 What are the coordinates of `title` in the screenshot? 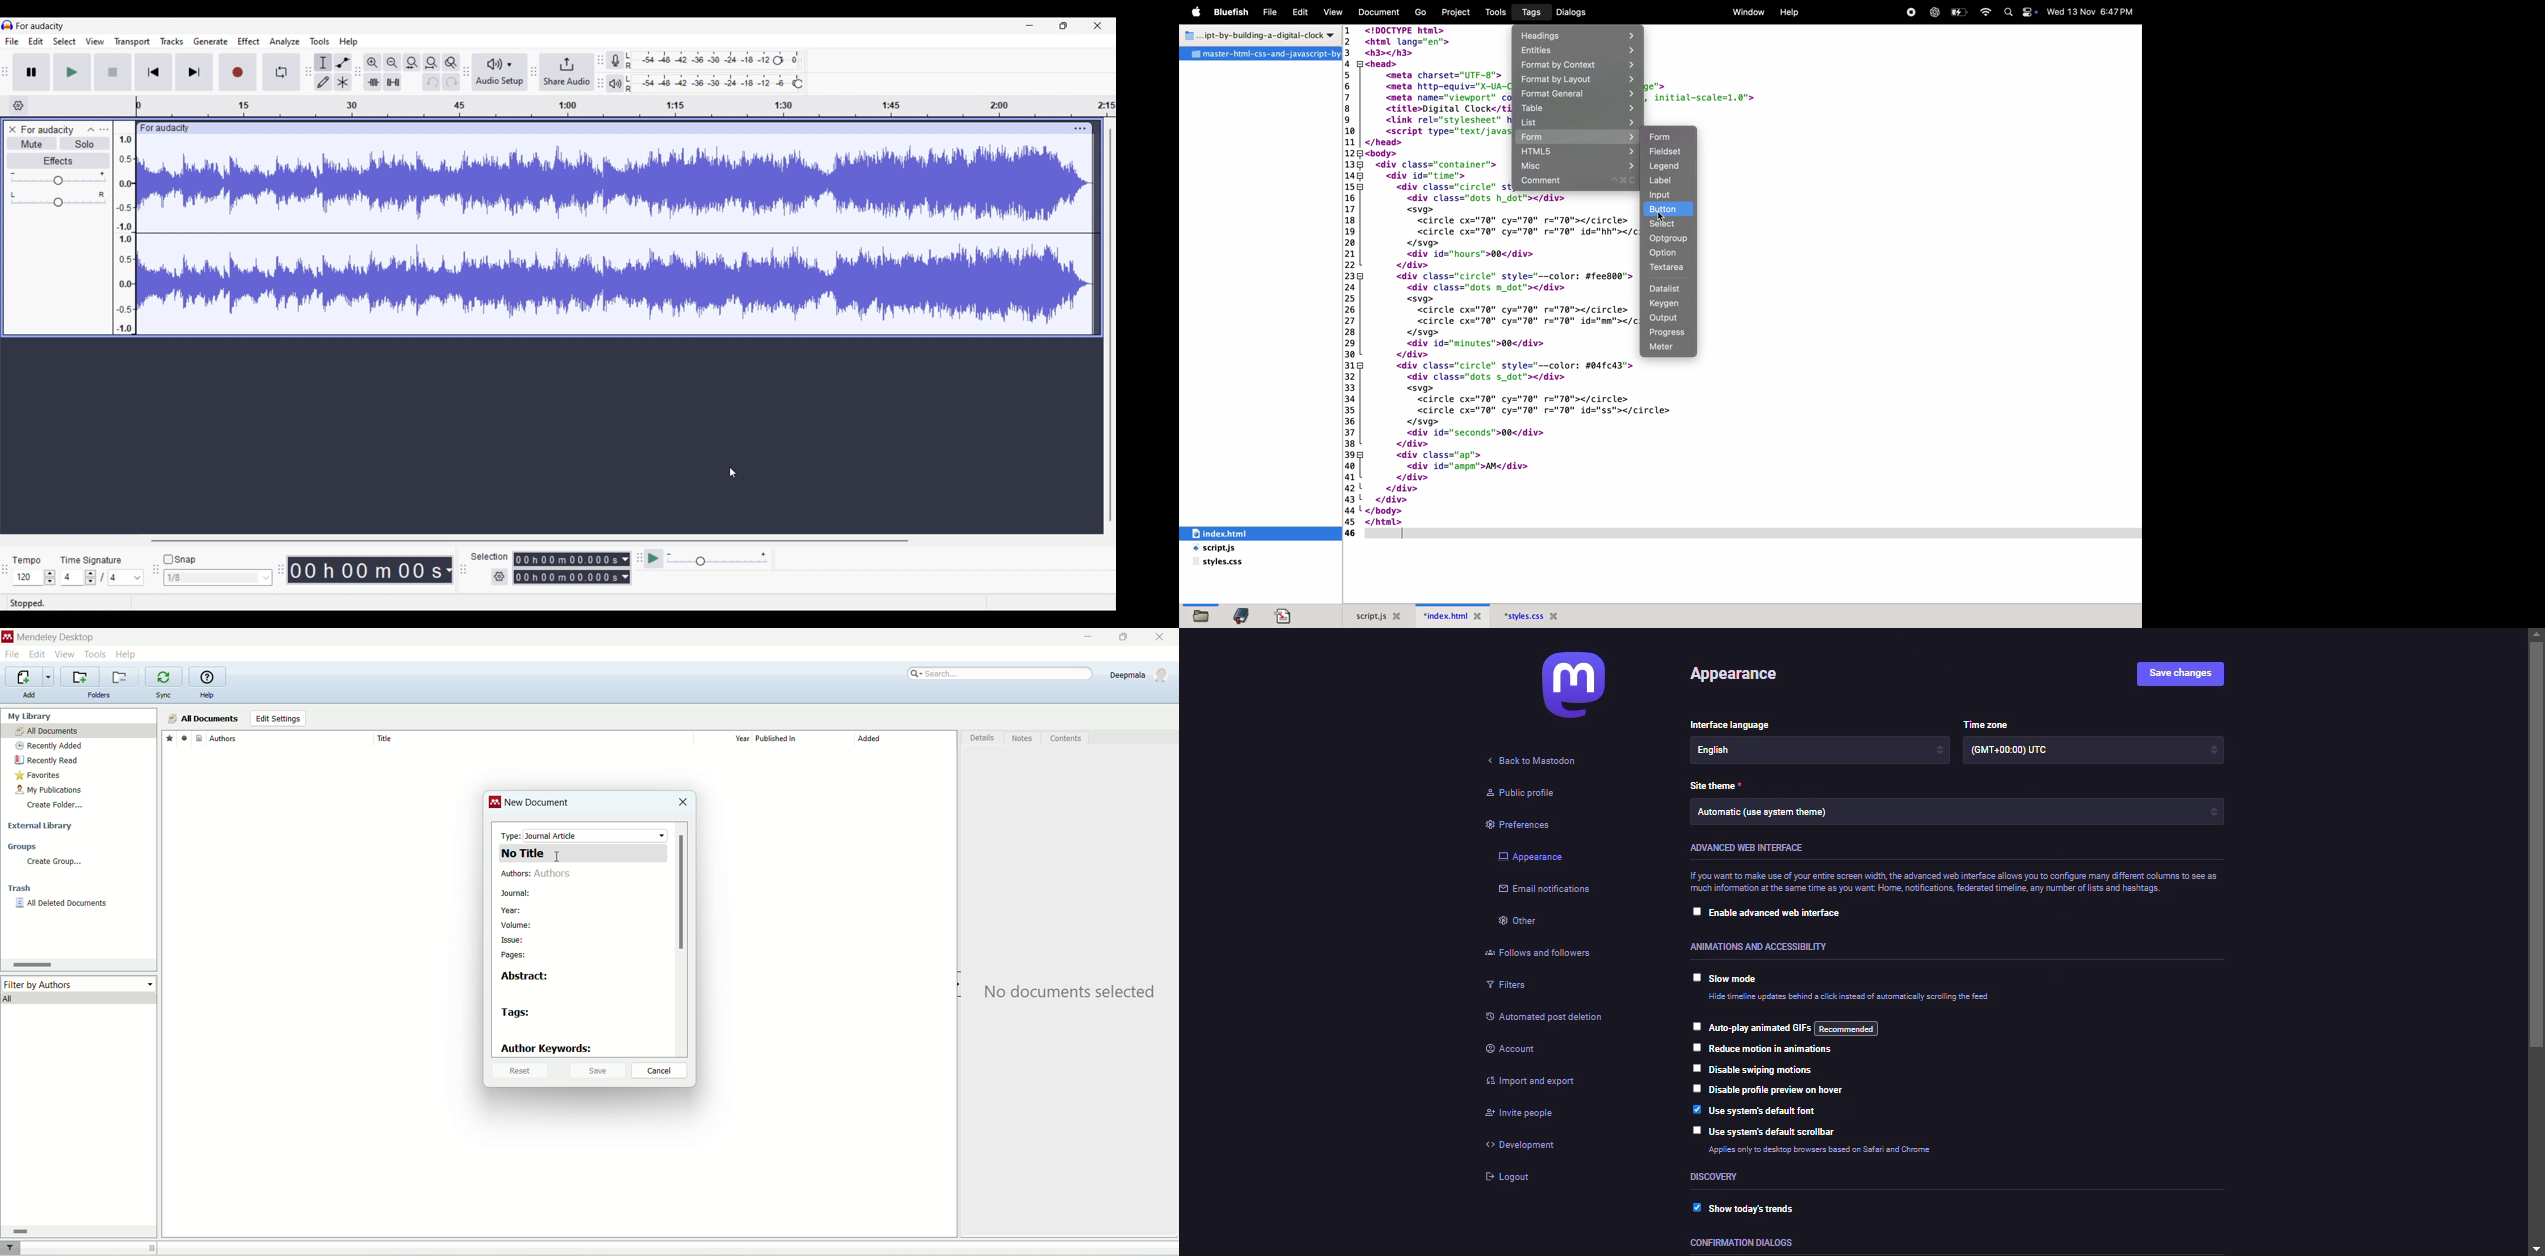 It's located at (533, 738).